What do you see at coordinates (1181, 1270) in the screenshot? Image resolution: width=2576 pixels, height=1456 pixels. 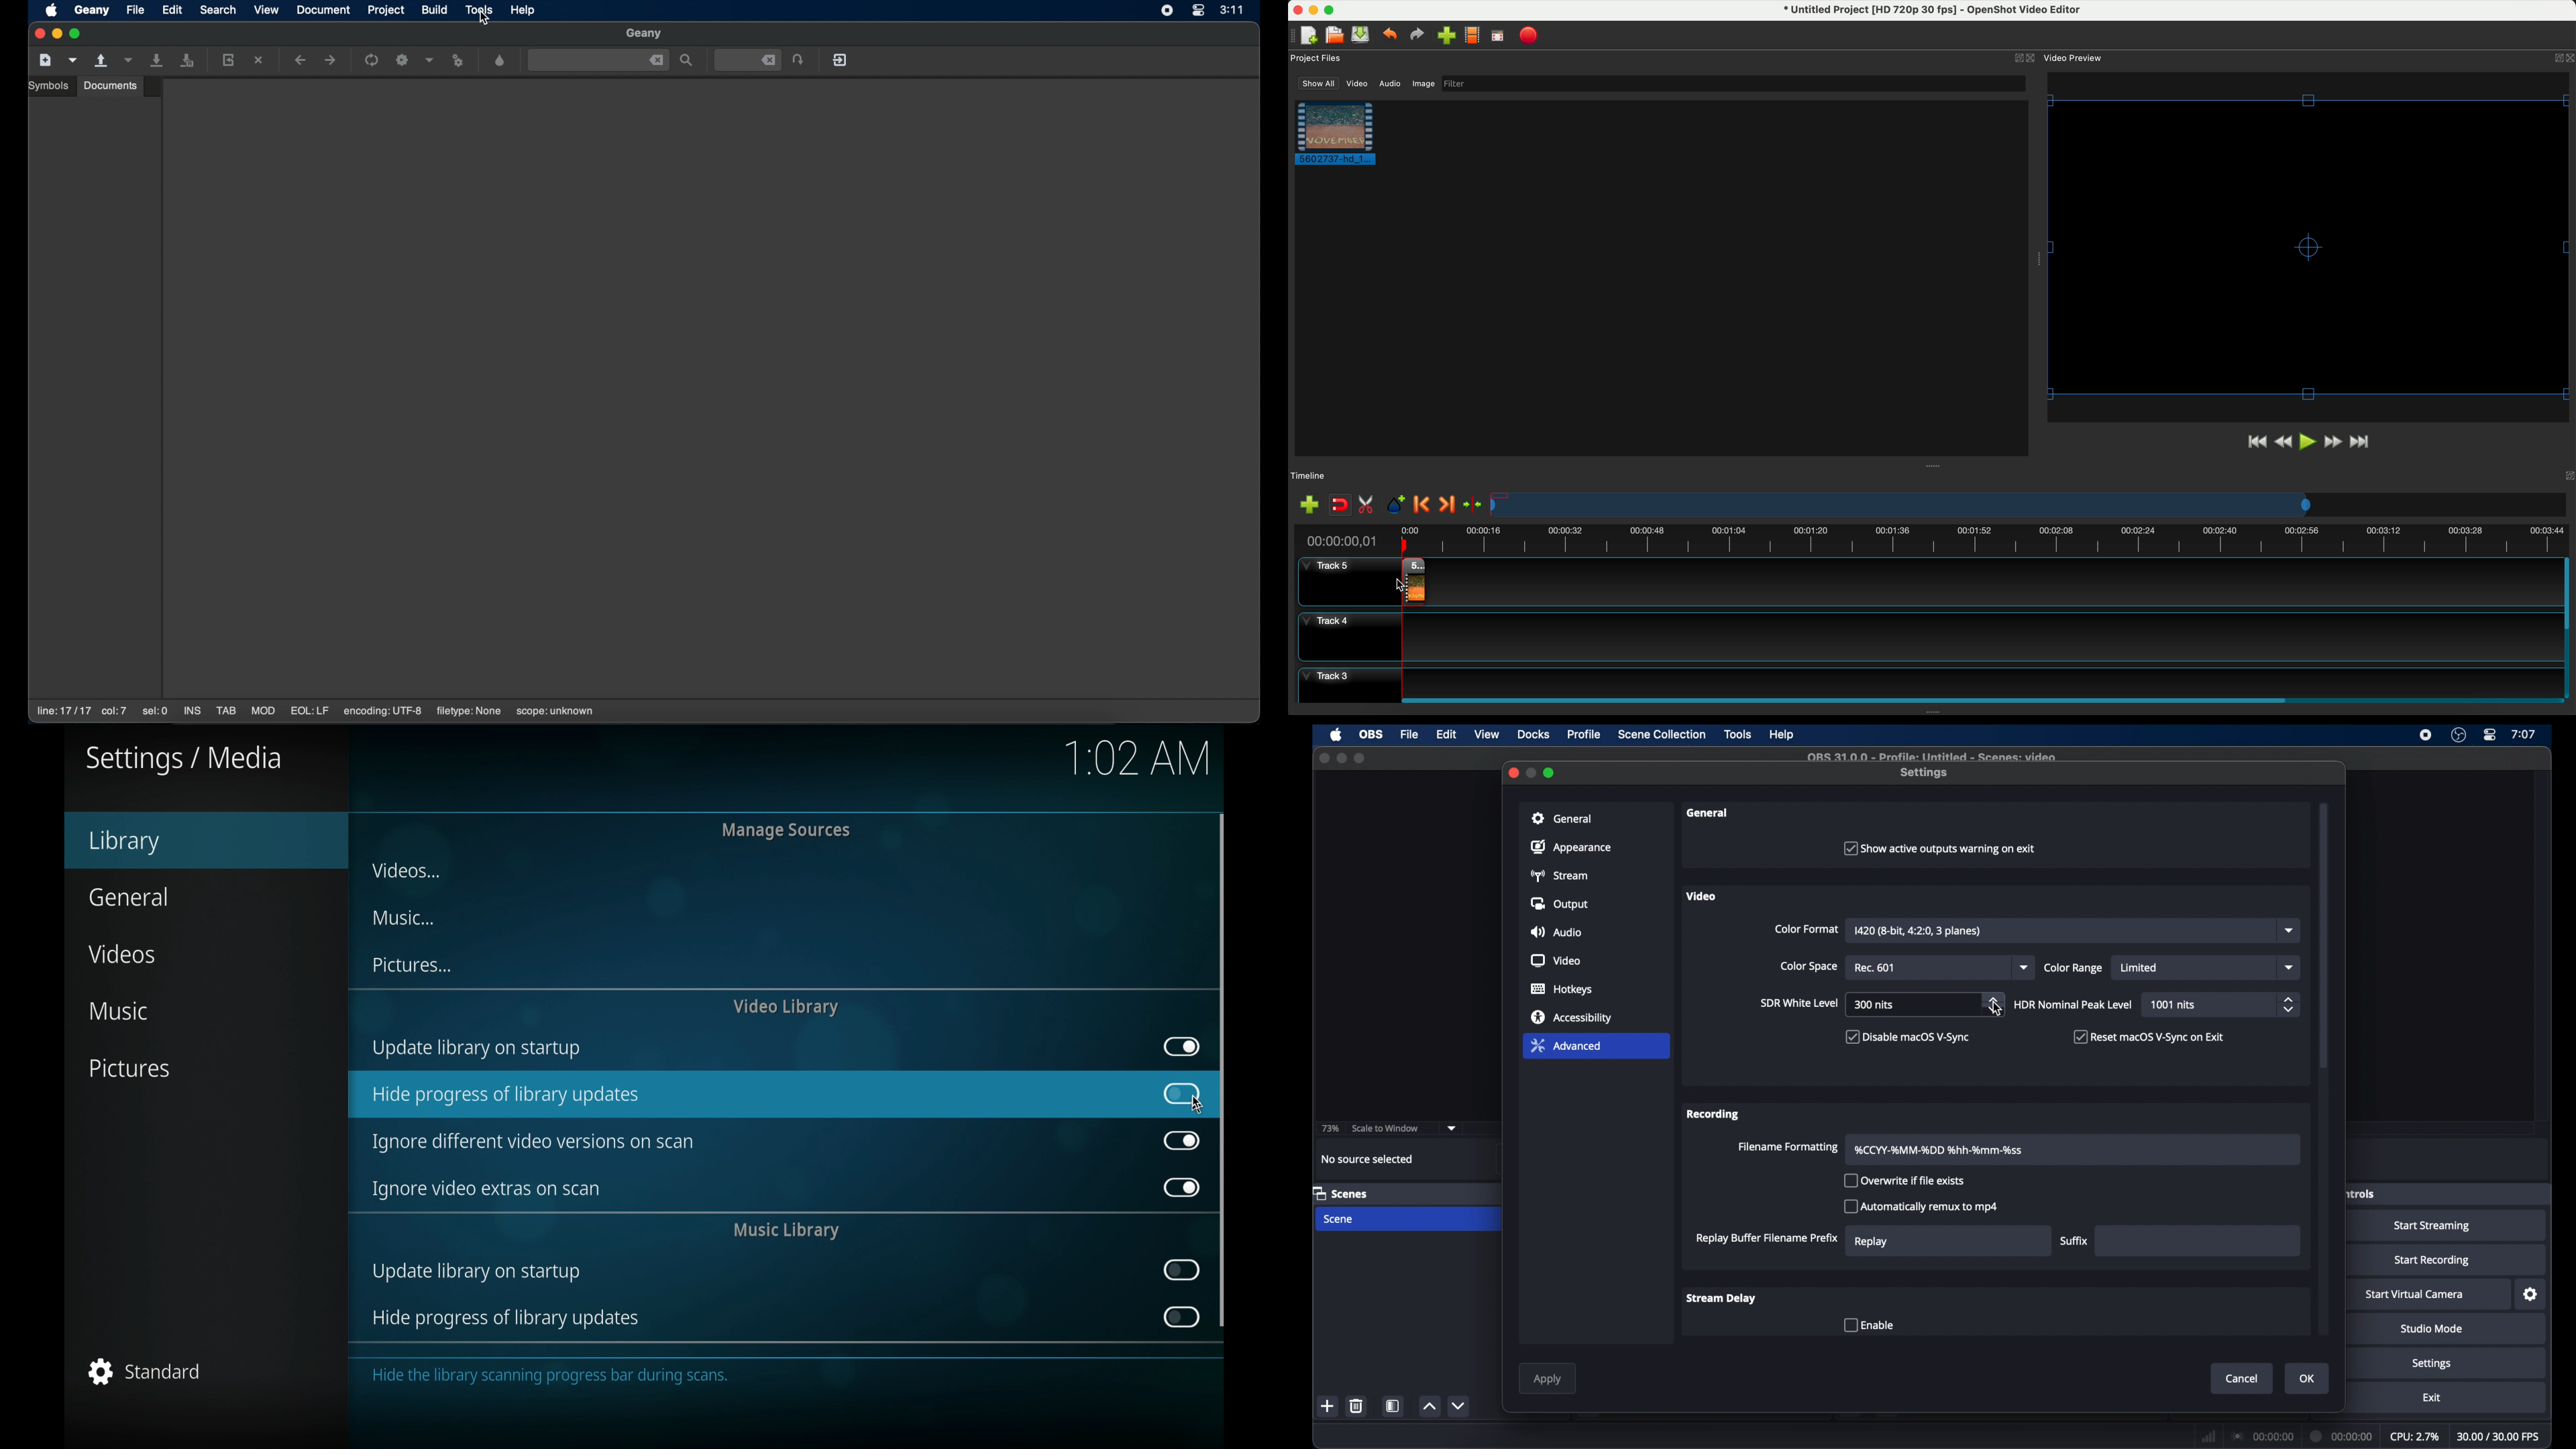 I see `toggle button` at bounding box center [1181, 1270].